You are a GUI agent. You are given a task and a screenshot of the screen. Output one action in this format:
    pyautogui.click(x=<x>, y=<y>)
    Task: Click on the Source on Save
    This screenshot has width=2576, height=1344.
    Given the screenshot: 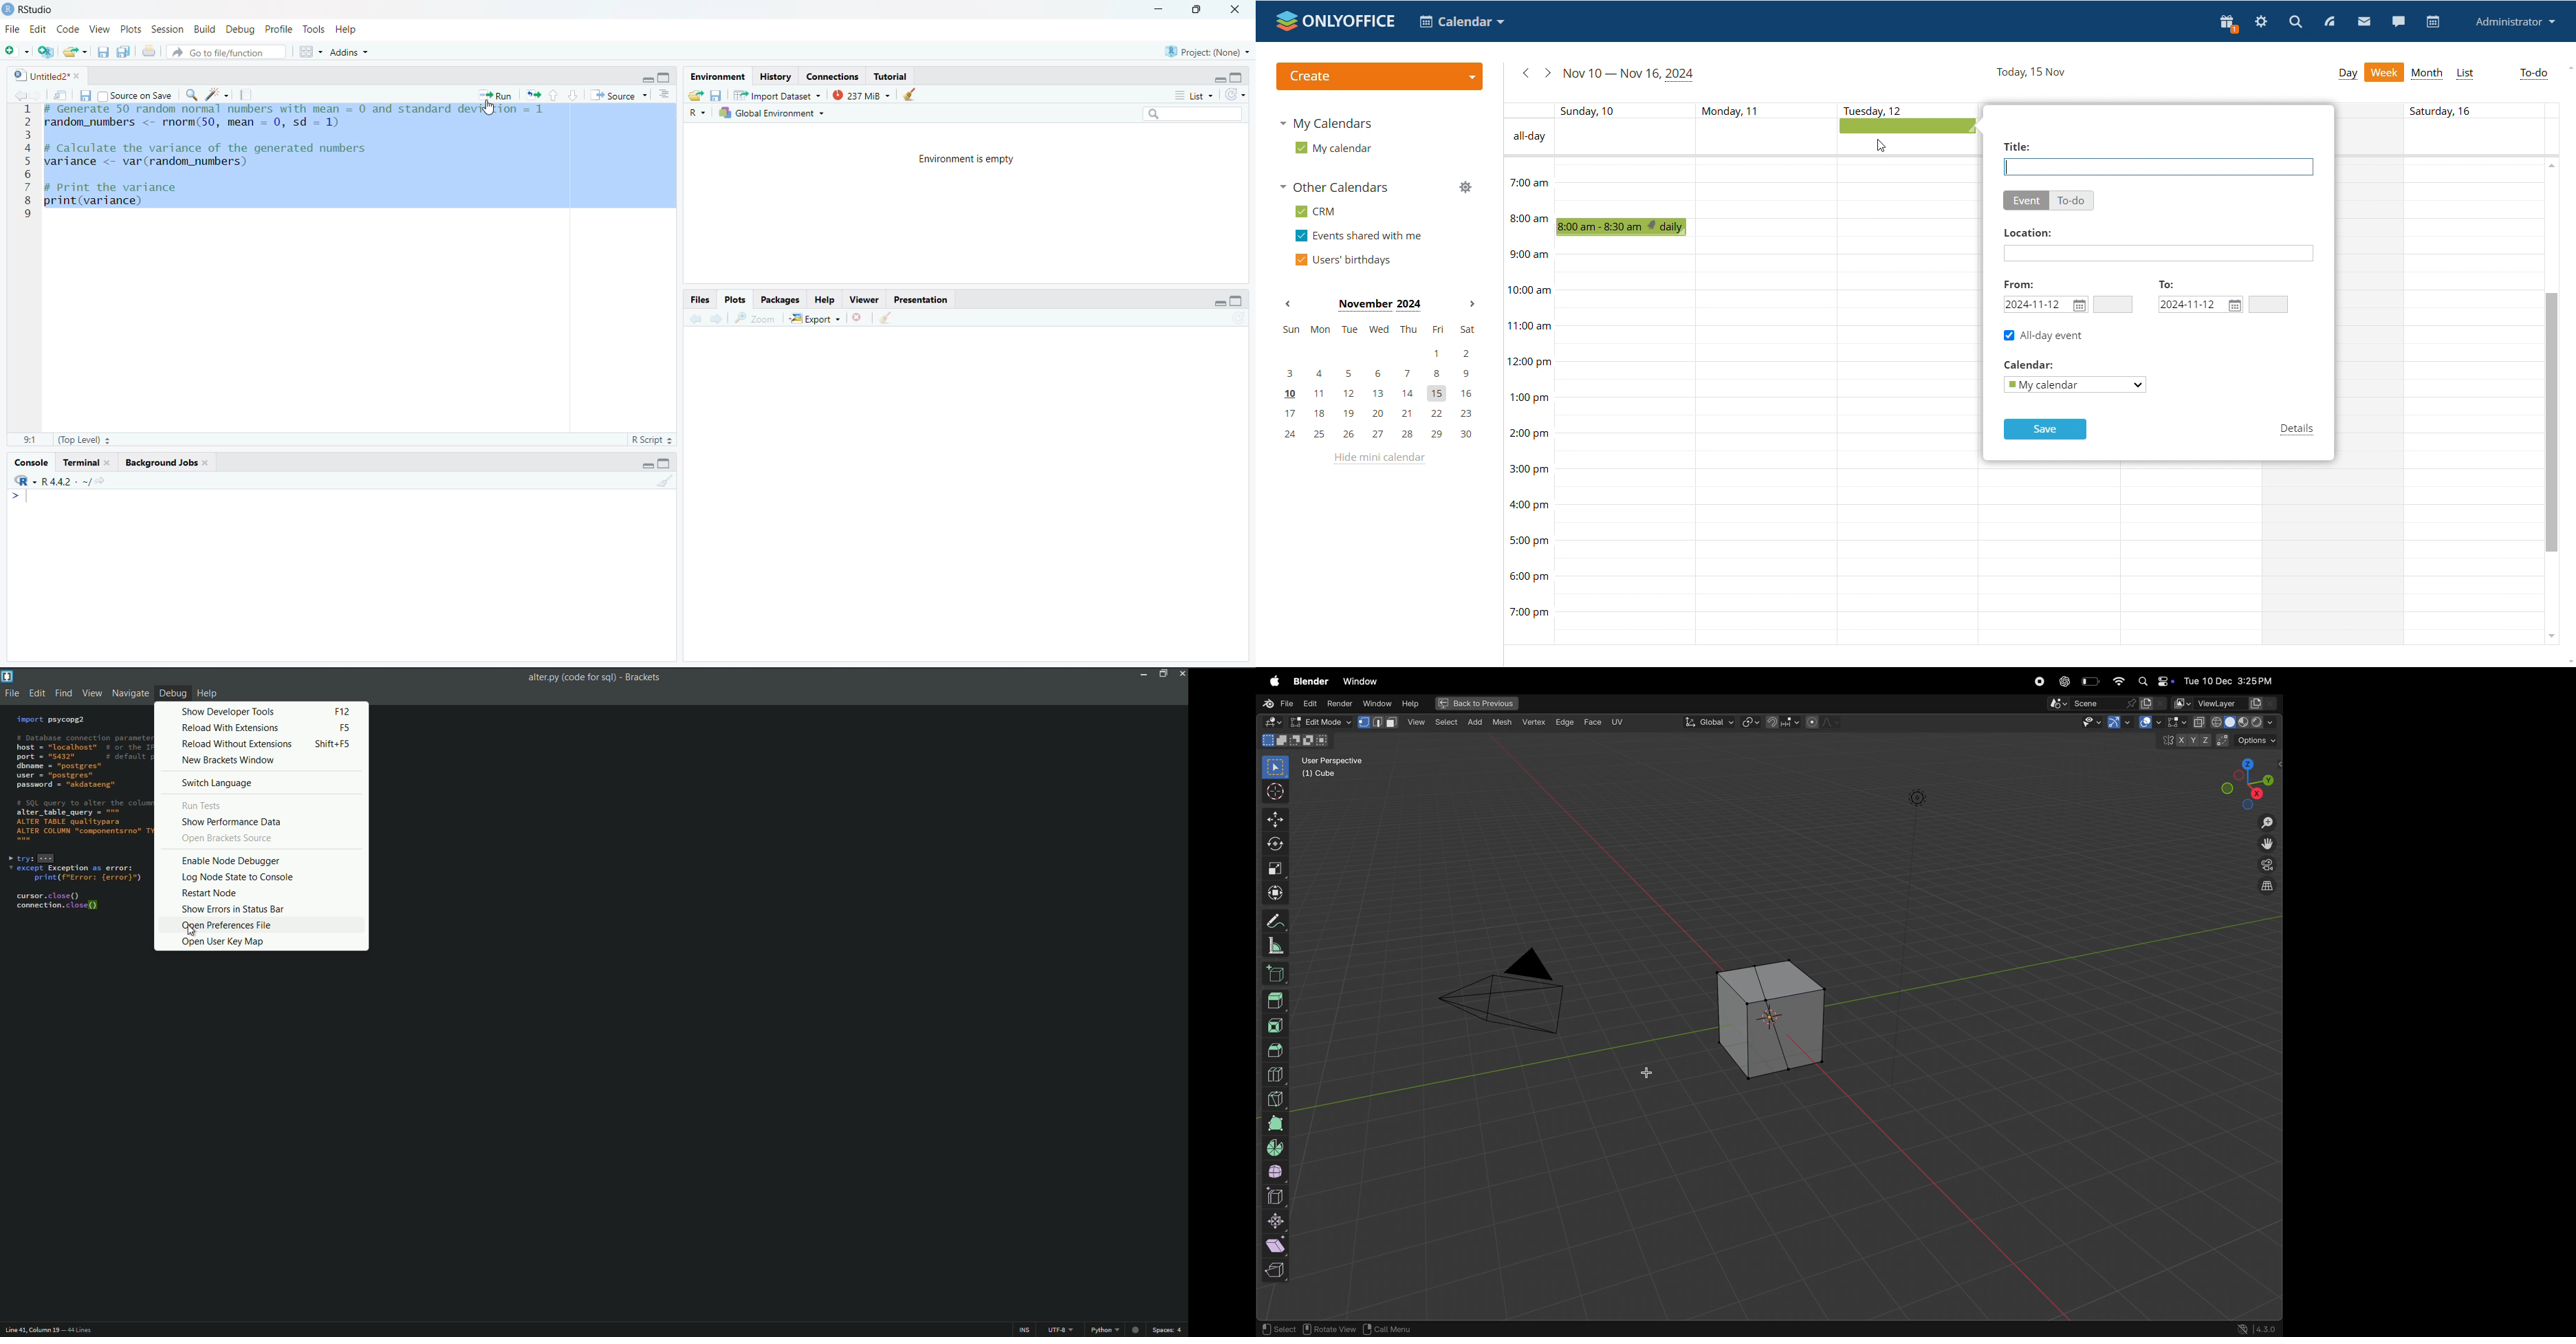 What is the action you would take?
    pyautogui.click(x=135, y=95)
    